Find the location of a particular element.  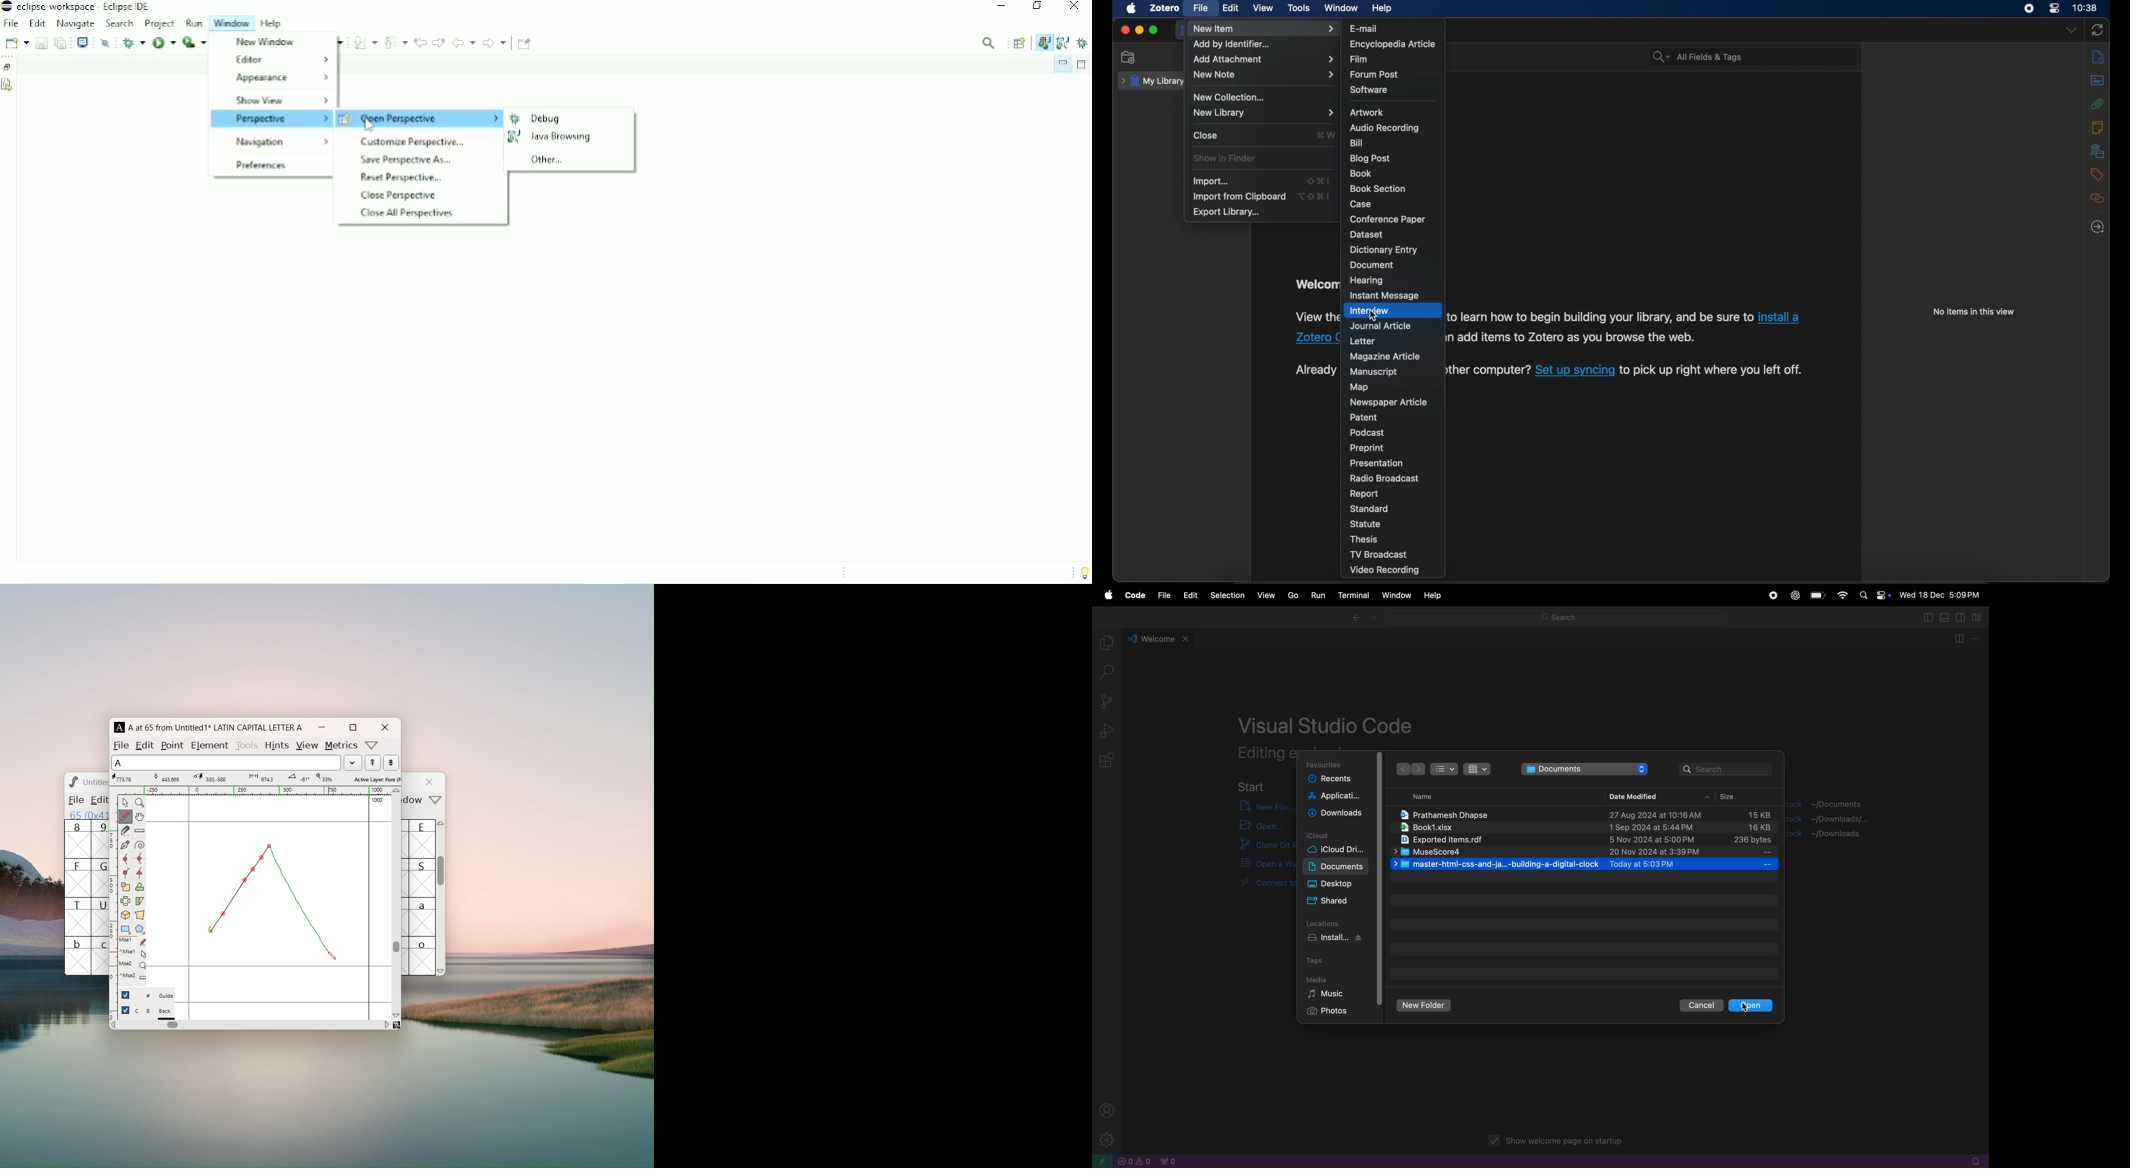

scale the selection is located at coordinates (125, 887).